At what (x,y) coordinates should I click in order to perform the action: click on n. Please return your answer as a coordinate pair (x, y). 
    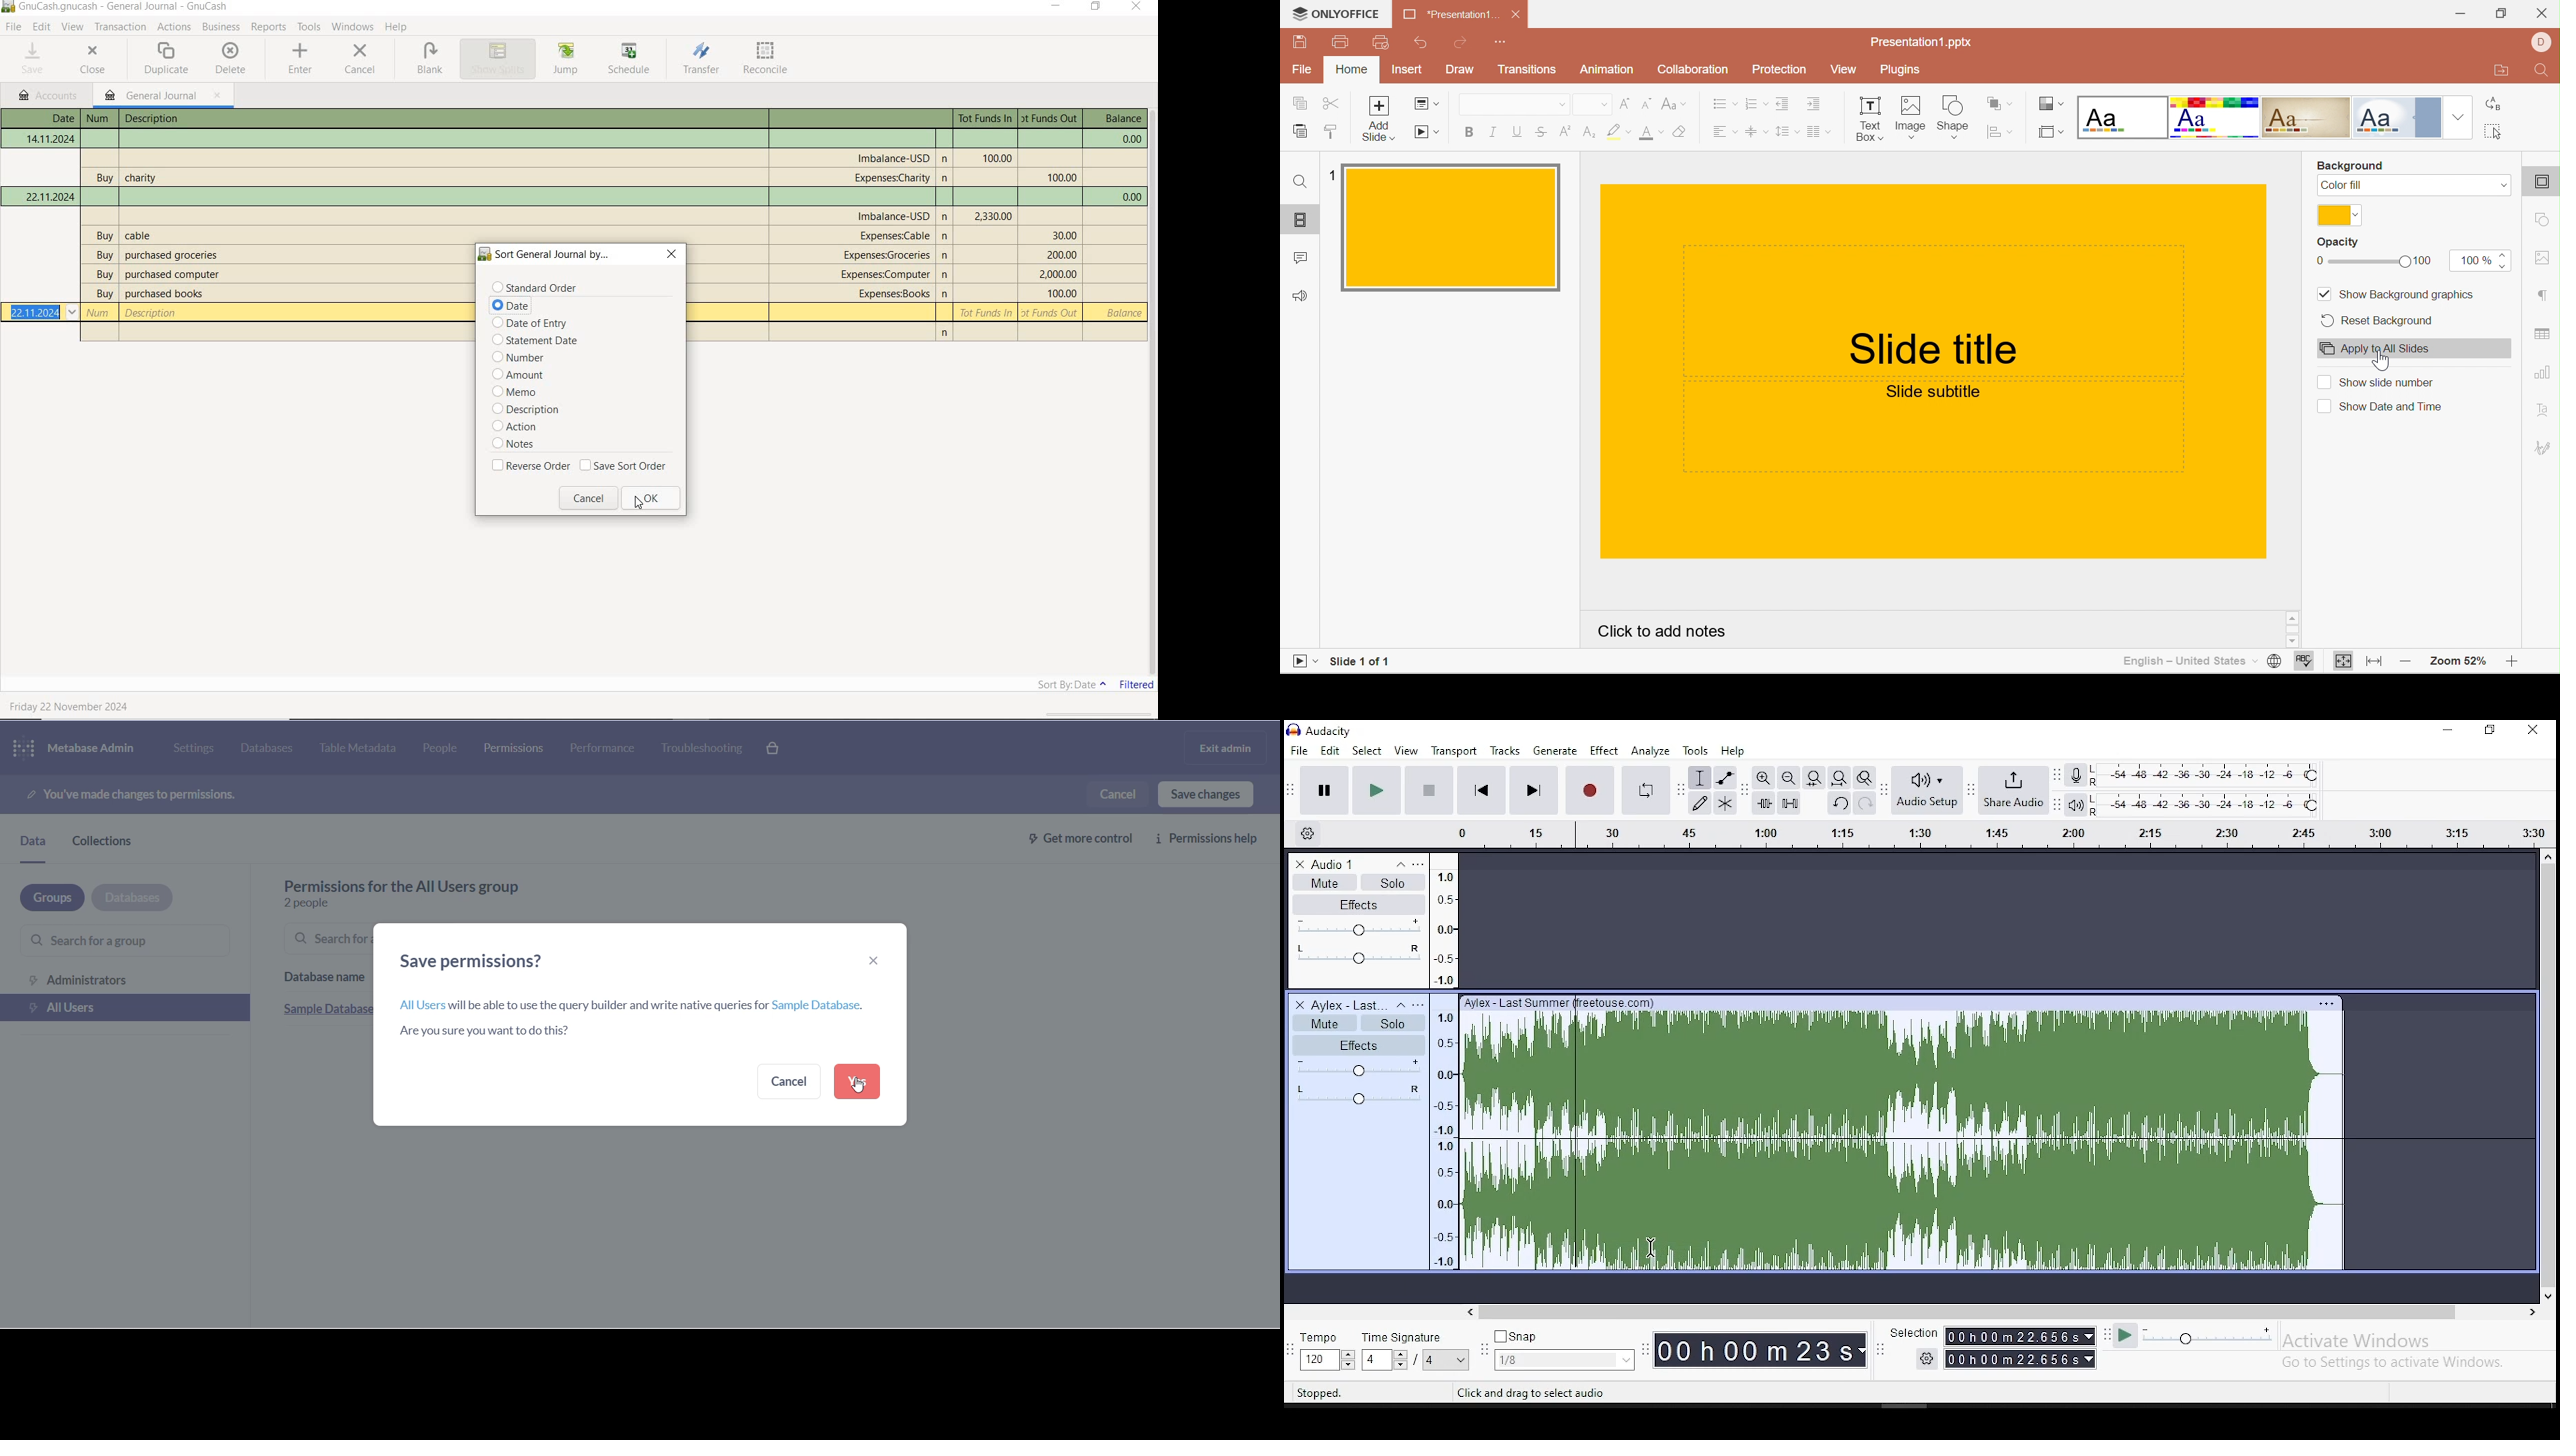
    Looking at the image, I should click on (948, 238).